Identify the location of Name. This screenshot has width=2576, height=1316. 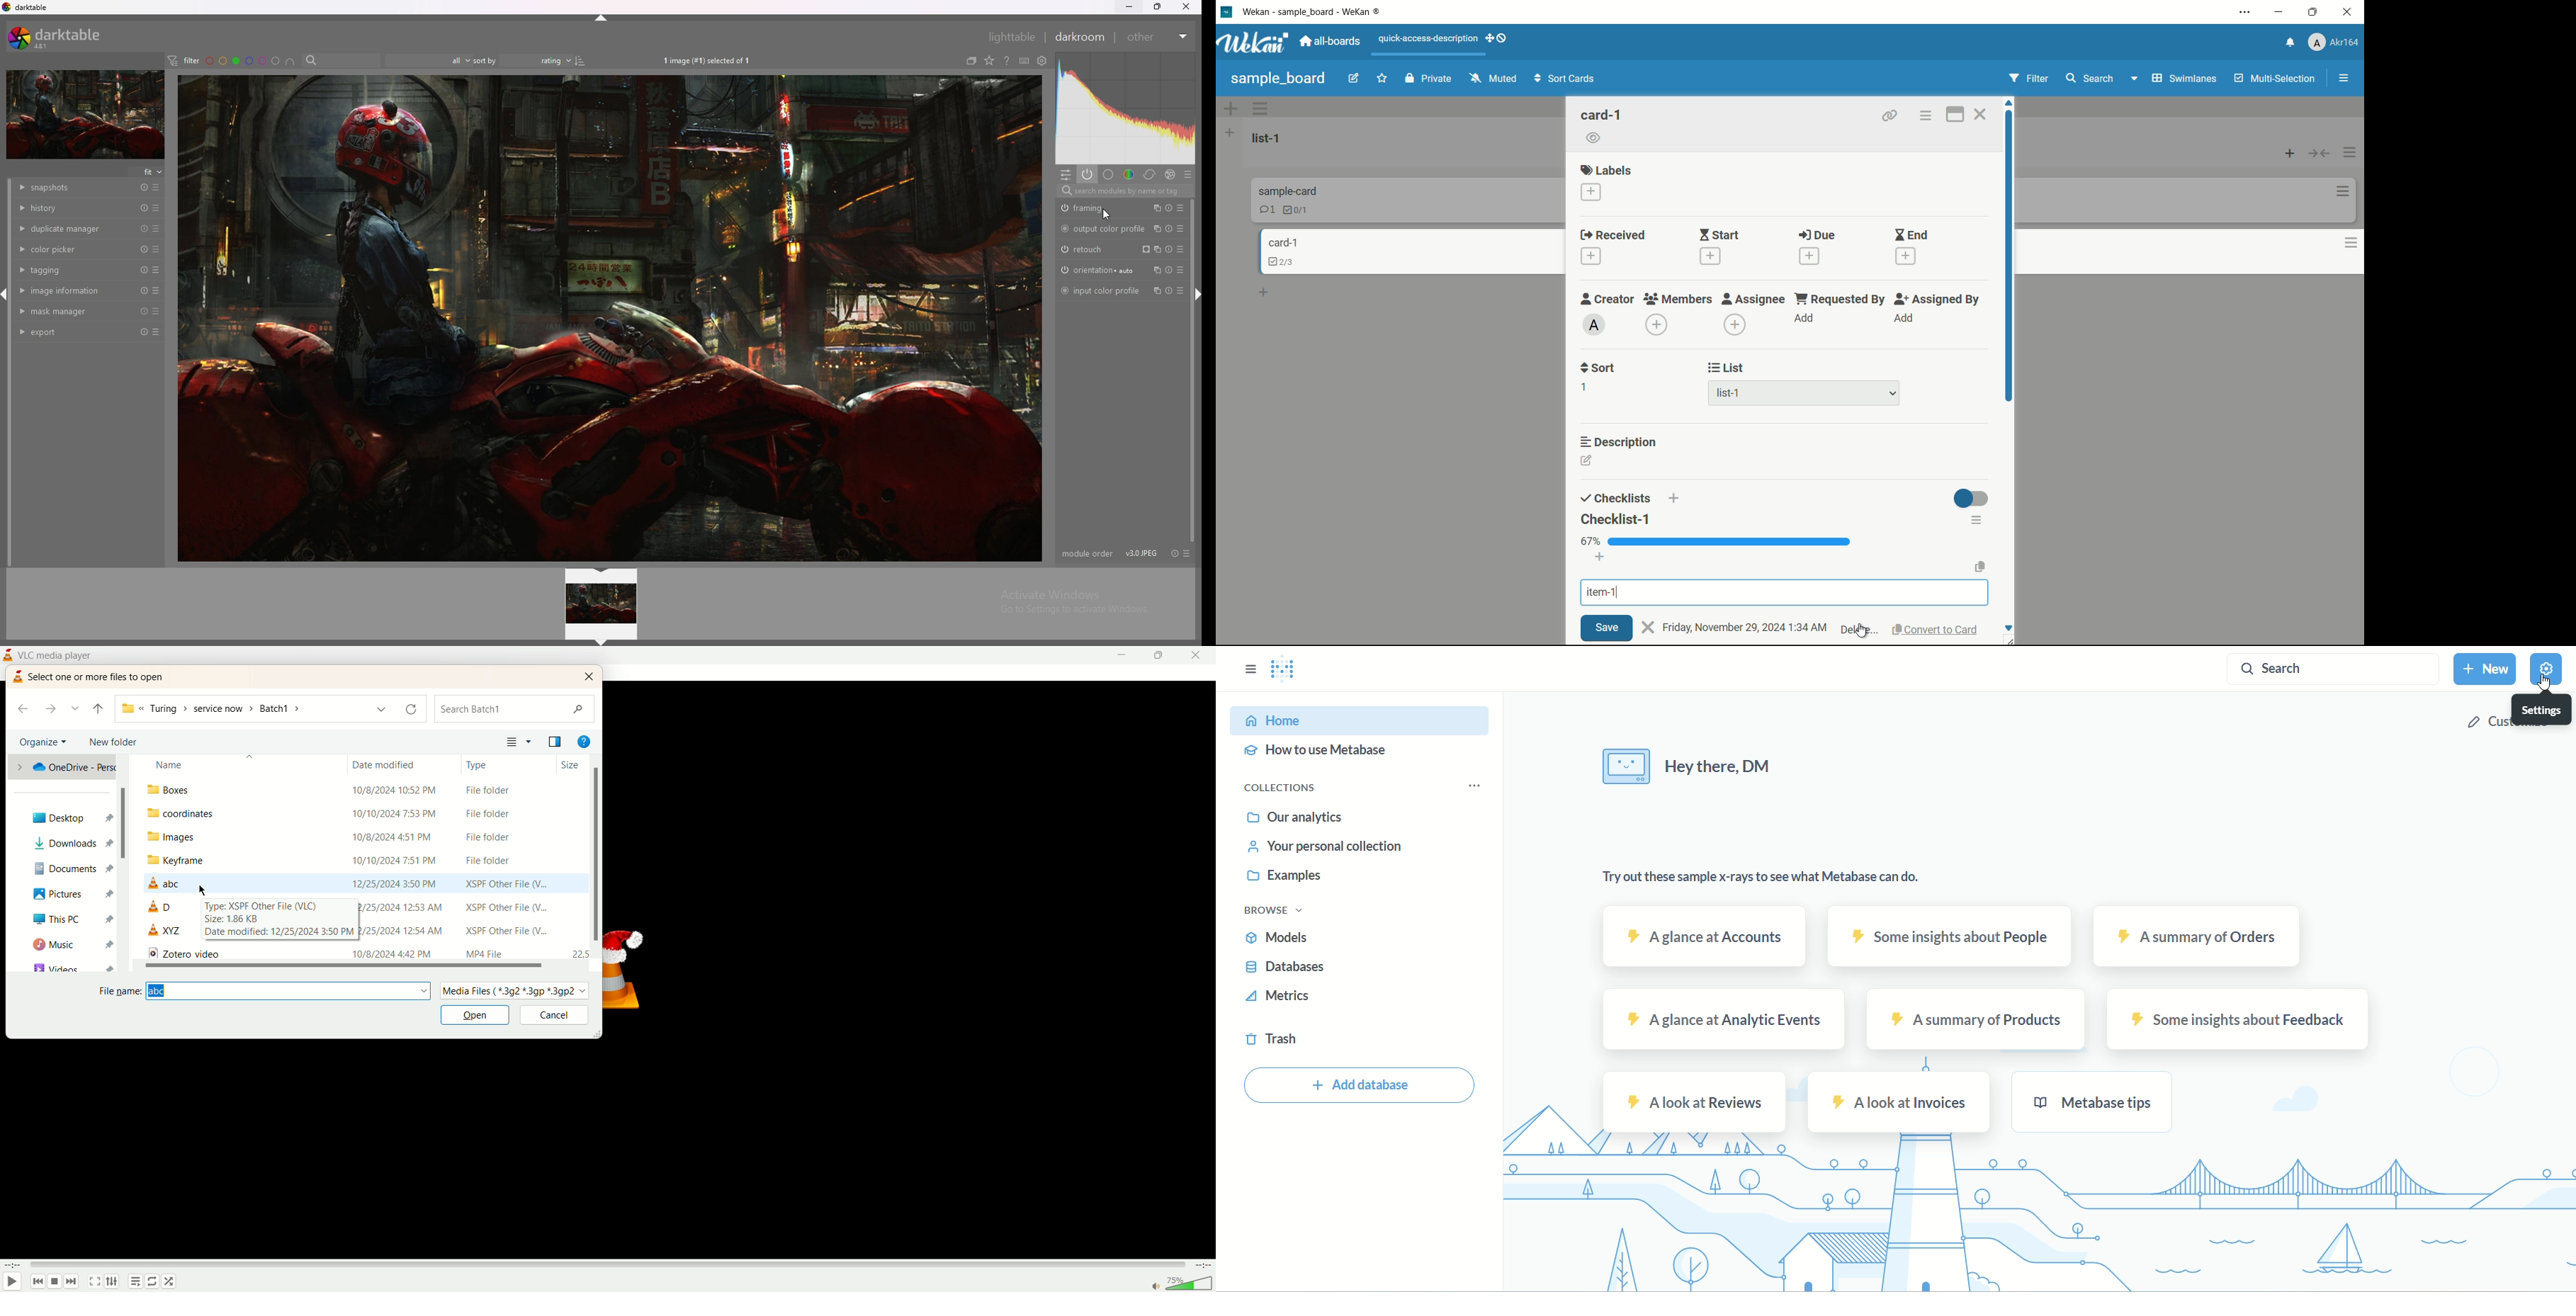
(248, 764).